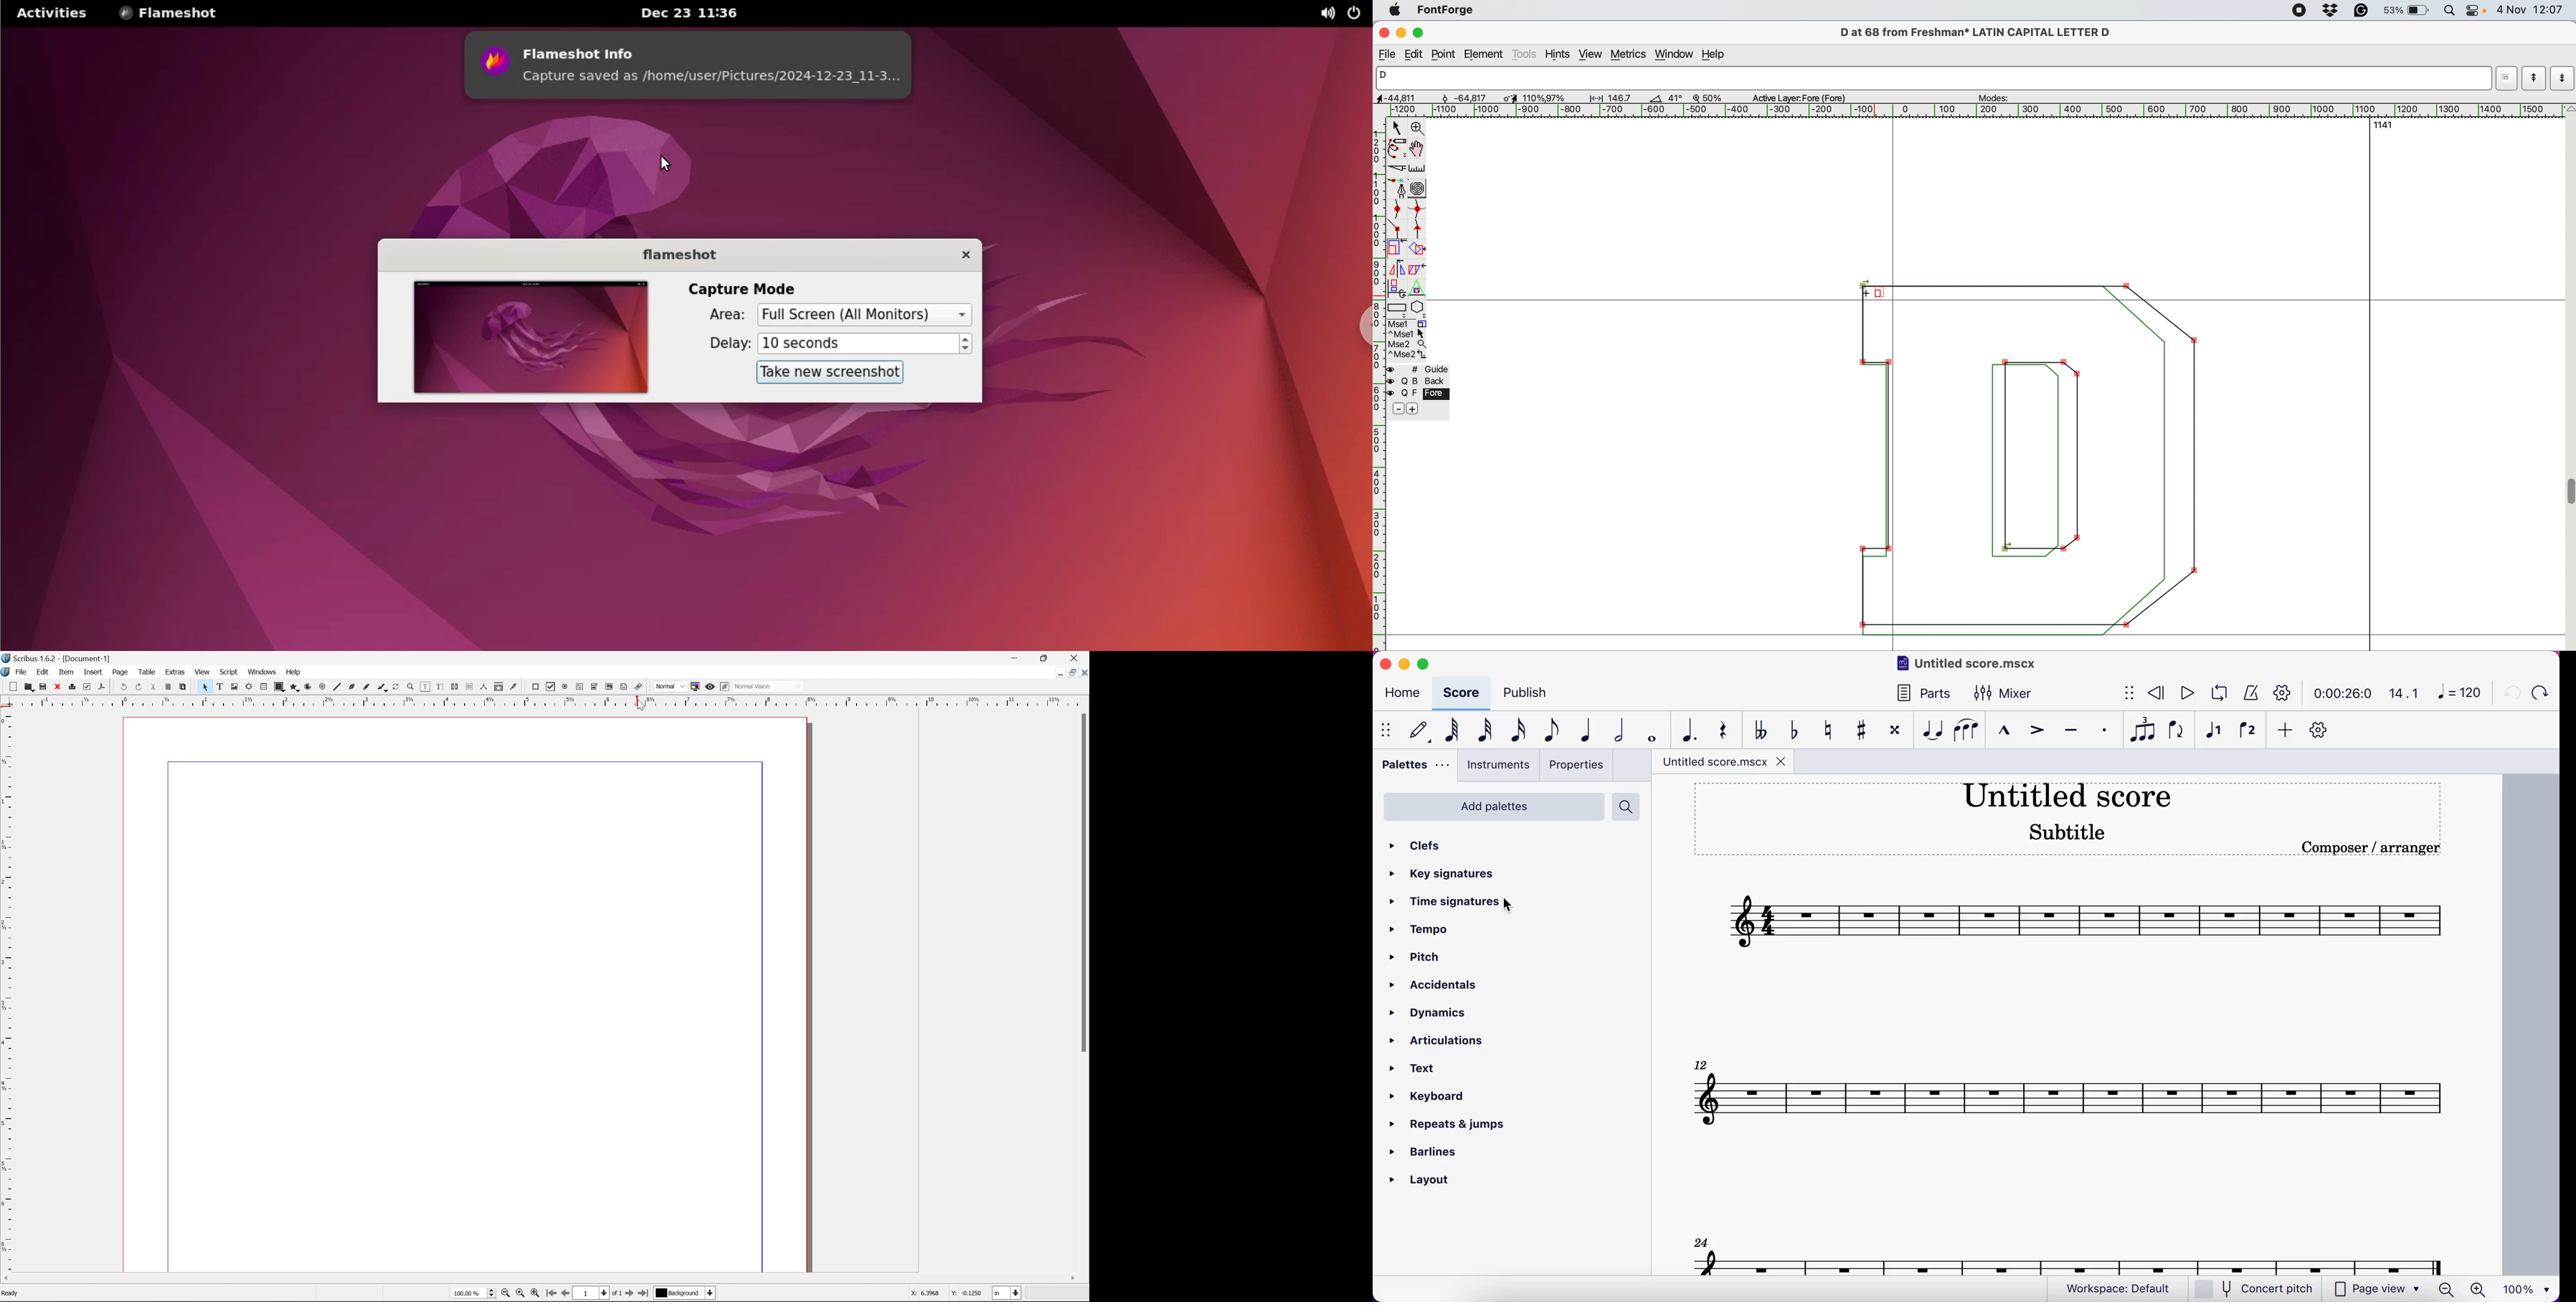 Image resolution: width=2576 pixels, height=1316 pixels. Describe the element at coordinates (515, 687) in the screenshot. I see `eye dropper` at that location.